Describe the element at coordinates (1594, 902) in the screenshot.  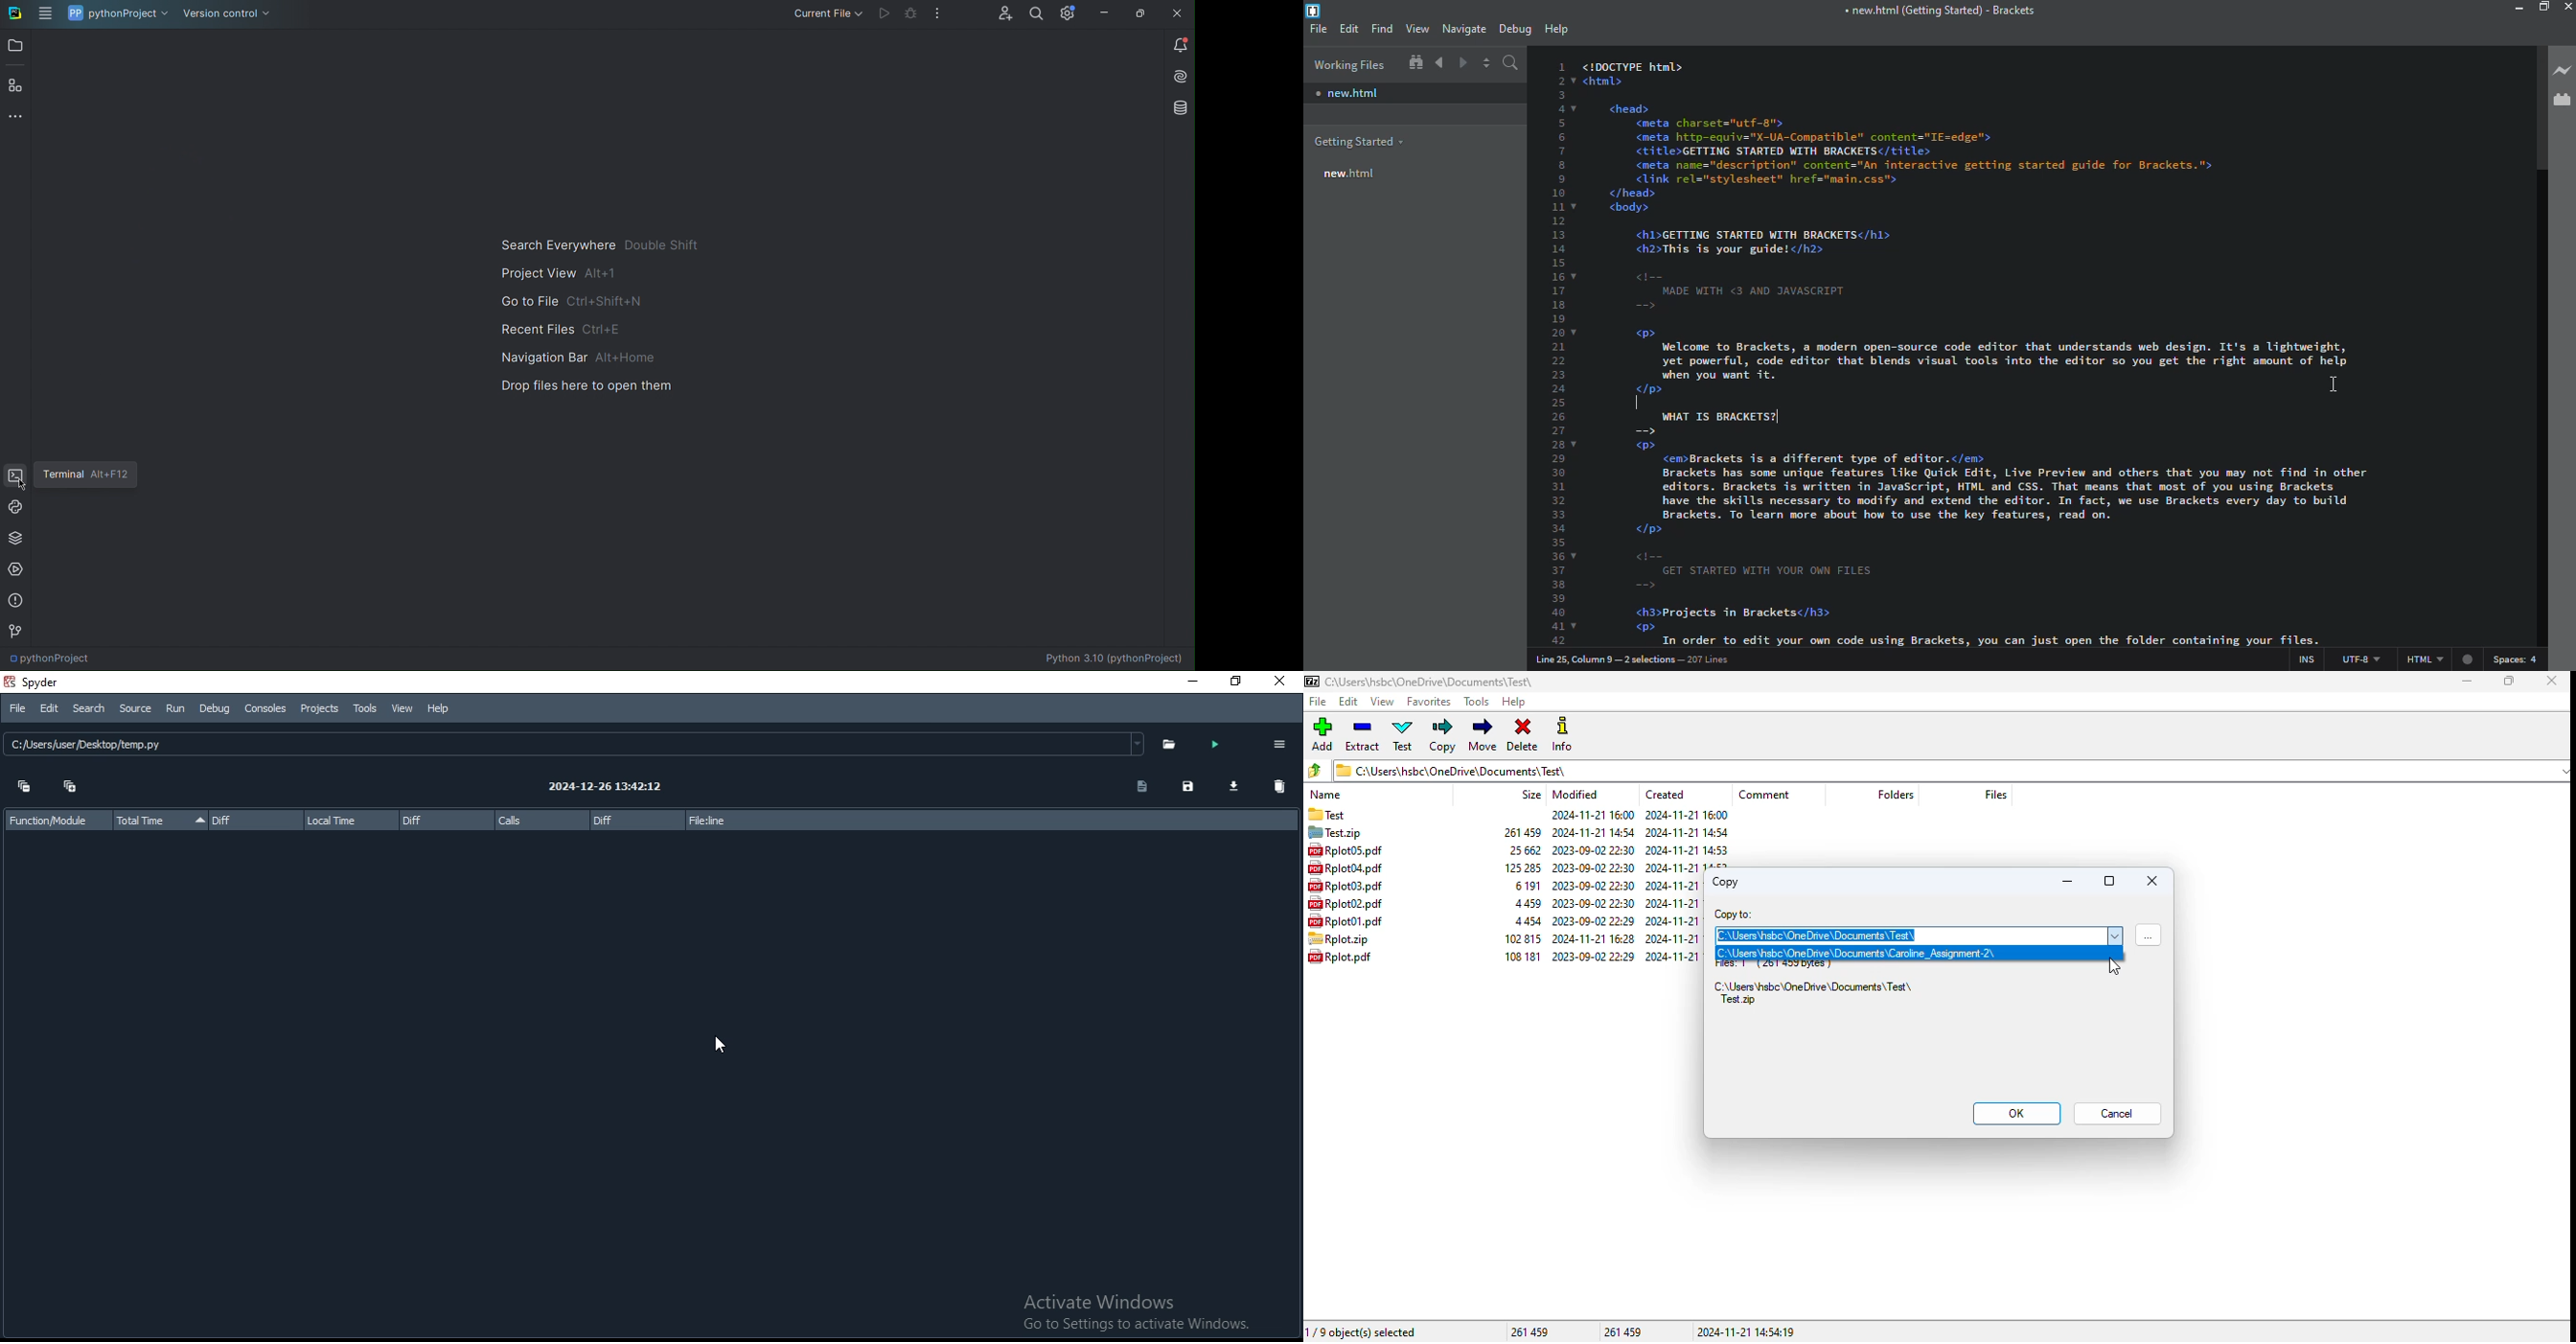
I see `modified date & time` at that location.